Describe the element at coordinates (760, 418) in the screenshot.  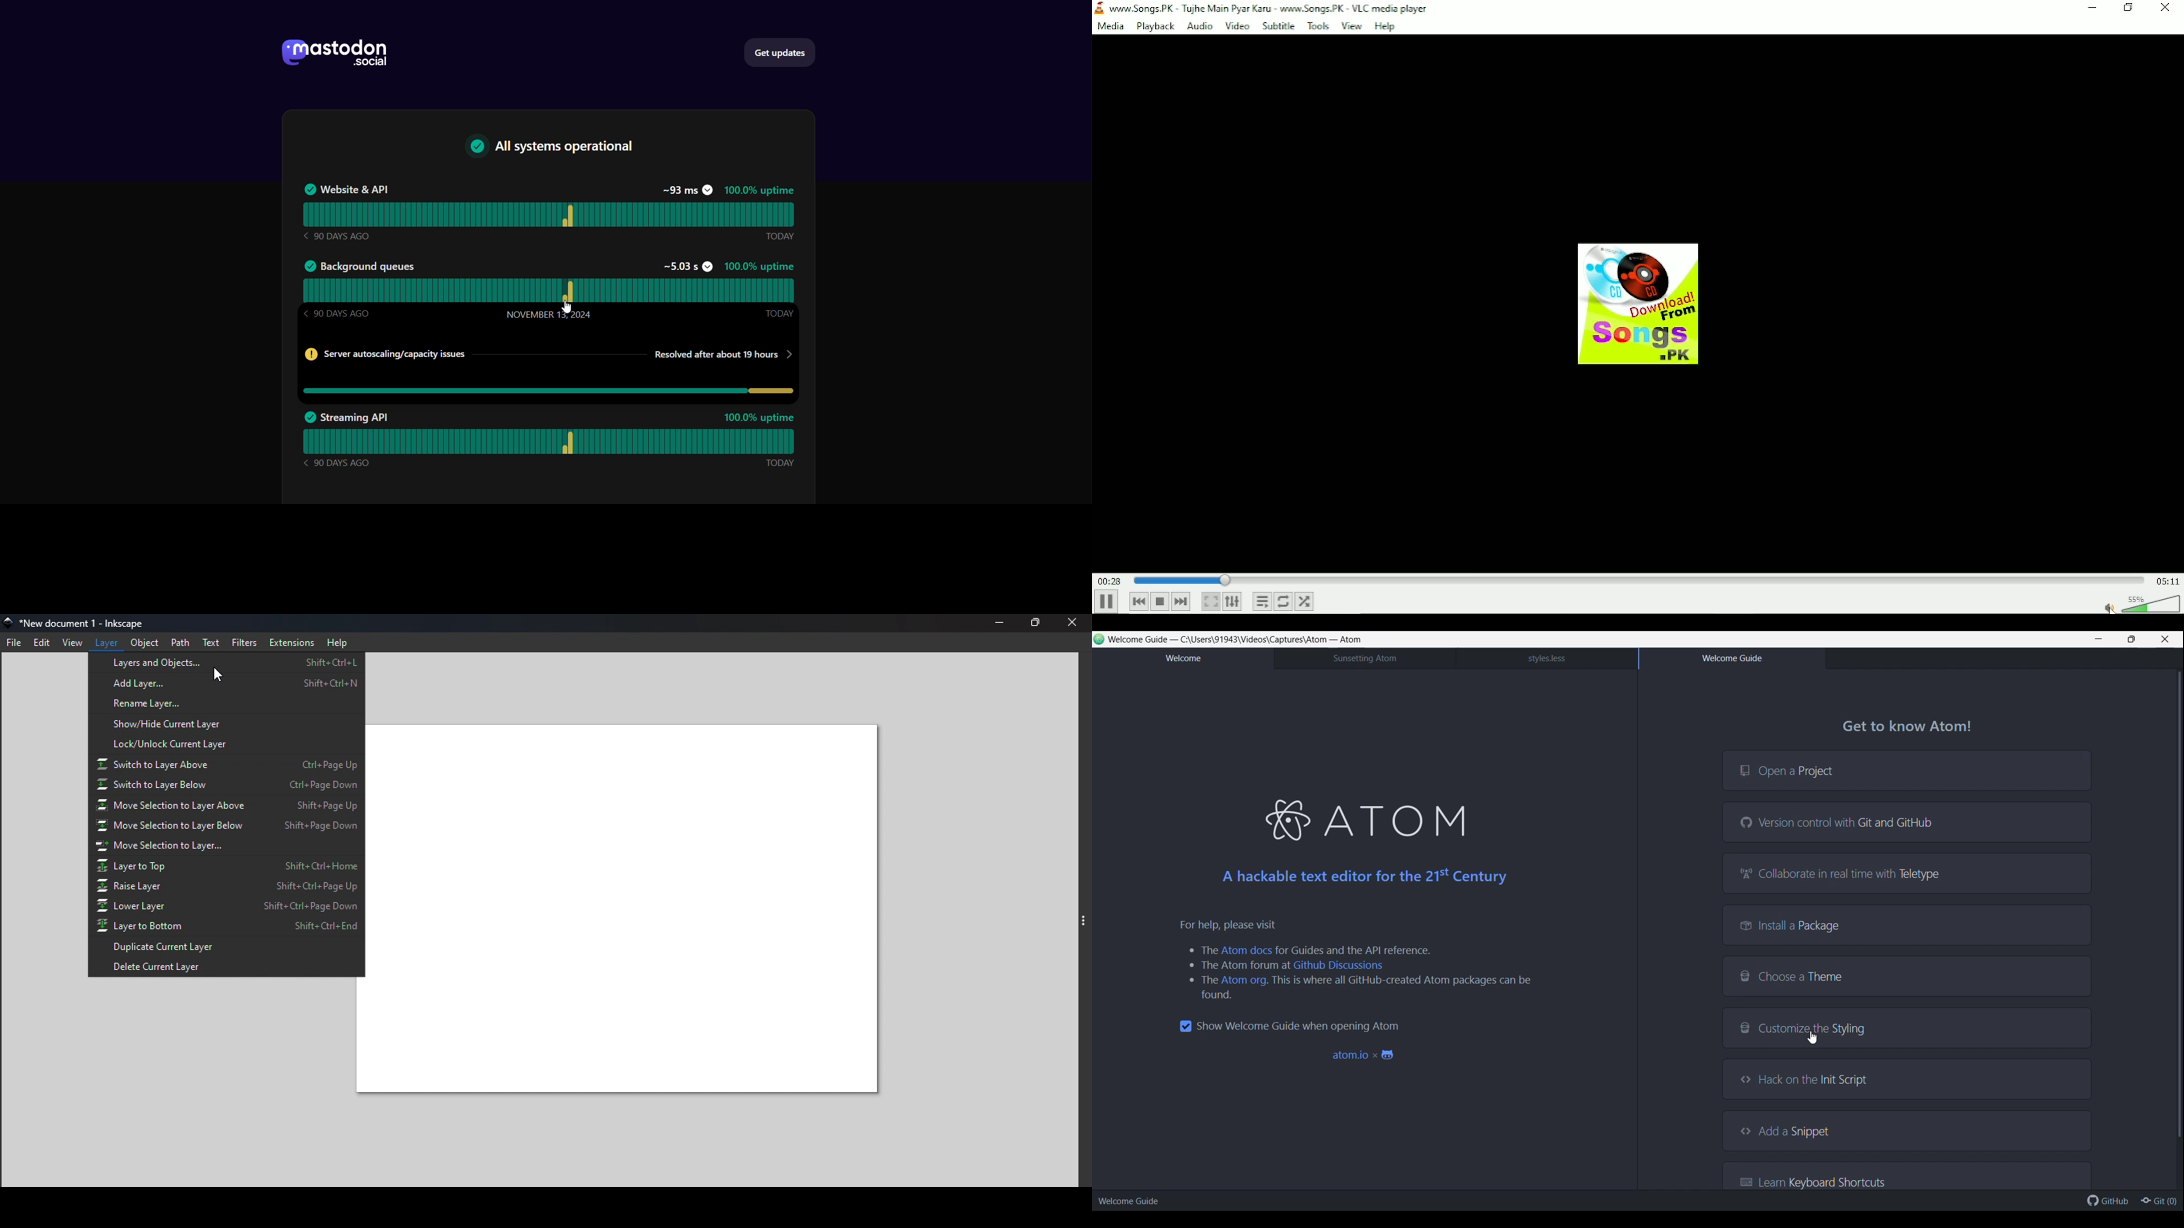
I see `100.0% uptime` at that location.